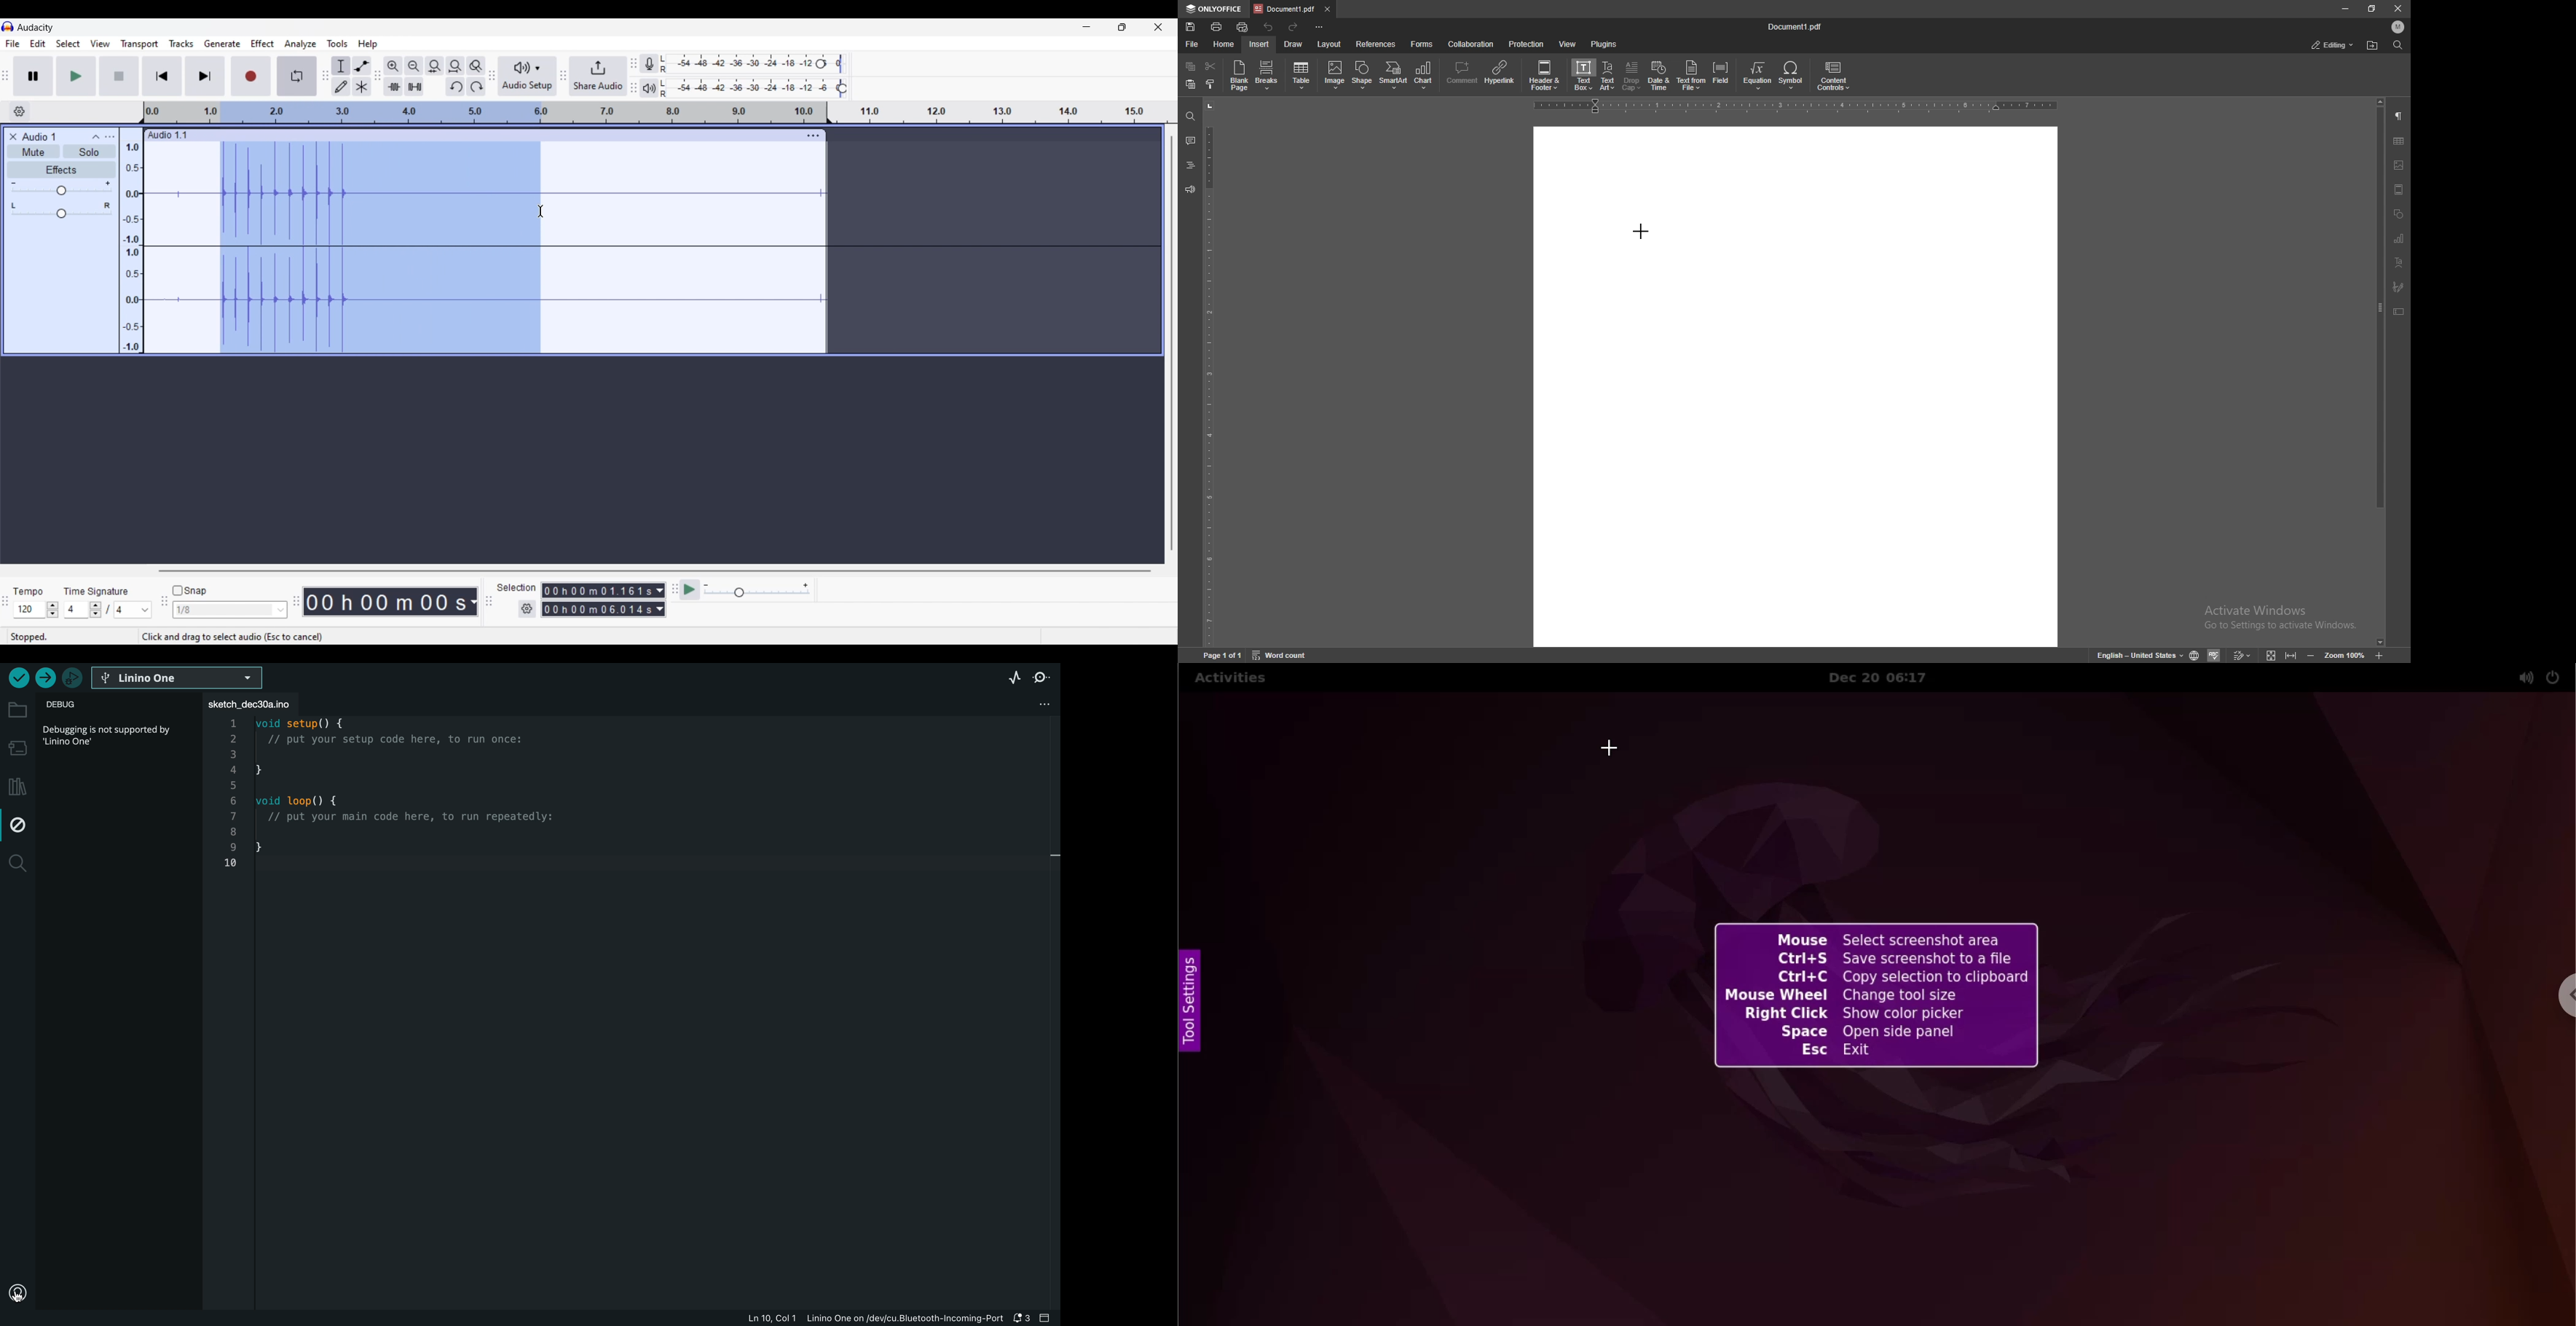 Image resolution: width=2576 pixels, height=1344 pixels. Describe the element at coordinates (33, 151) in the screenshot. I see `Mute` at that location.